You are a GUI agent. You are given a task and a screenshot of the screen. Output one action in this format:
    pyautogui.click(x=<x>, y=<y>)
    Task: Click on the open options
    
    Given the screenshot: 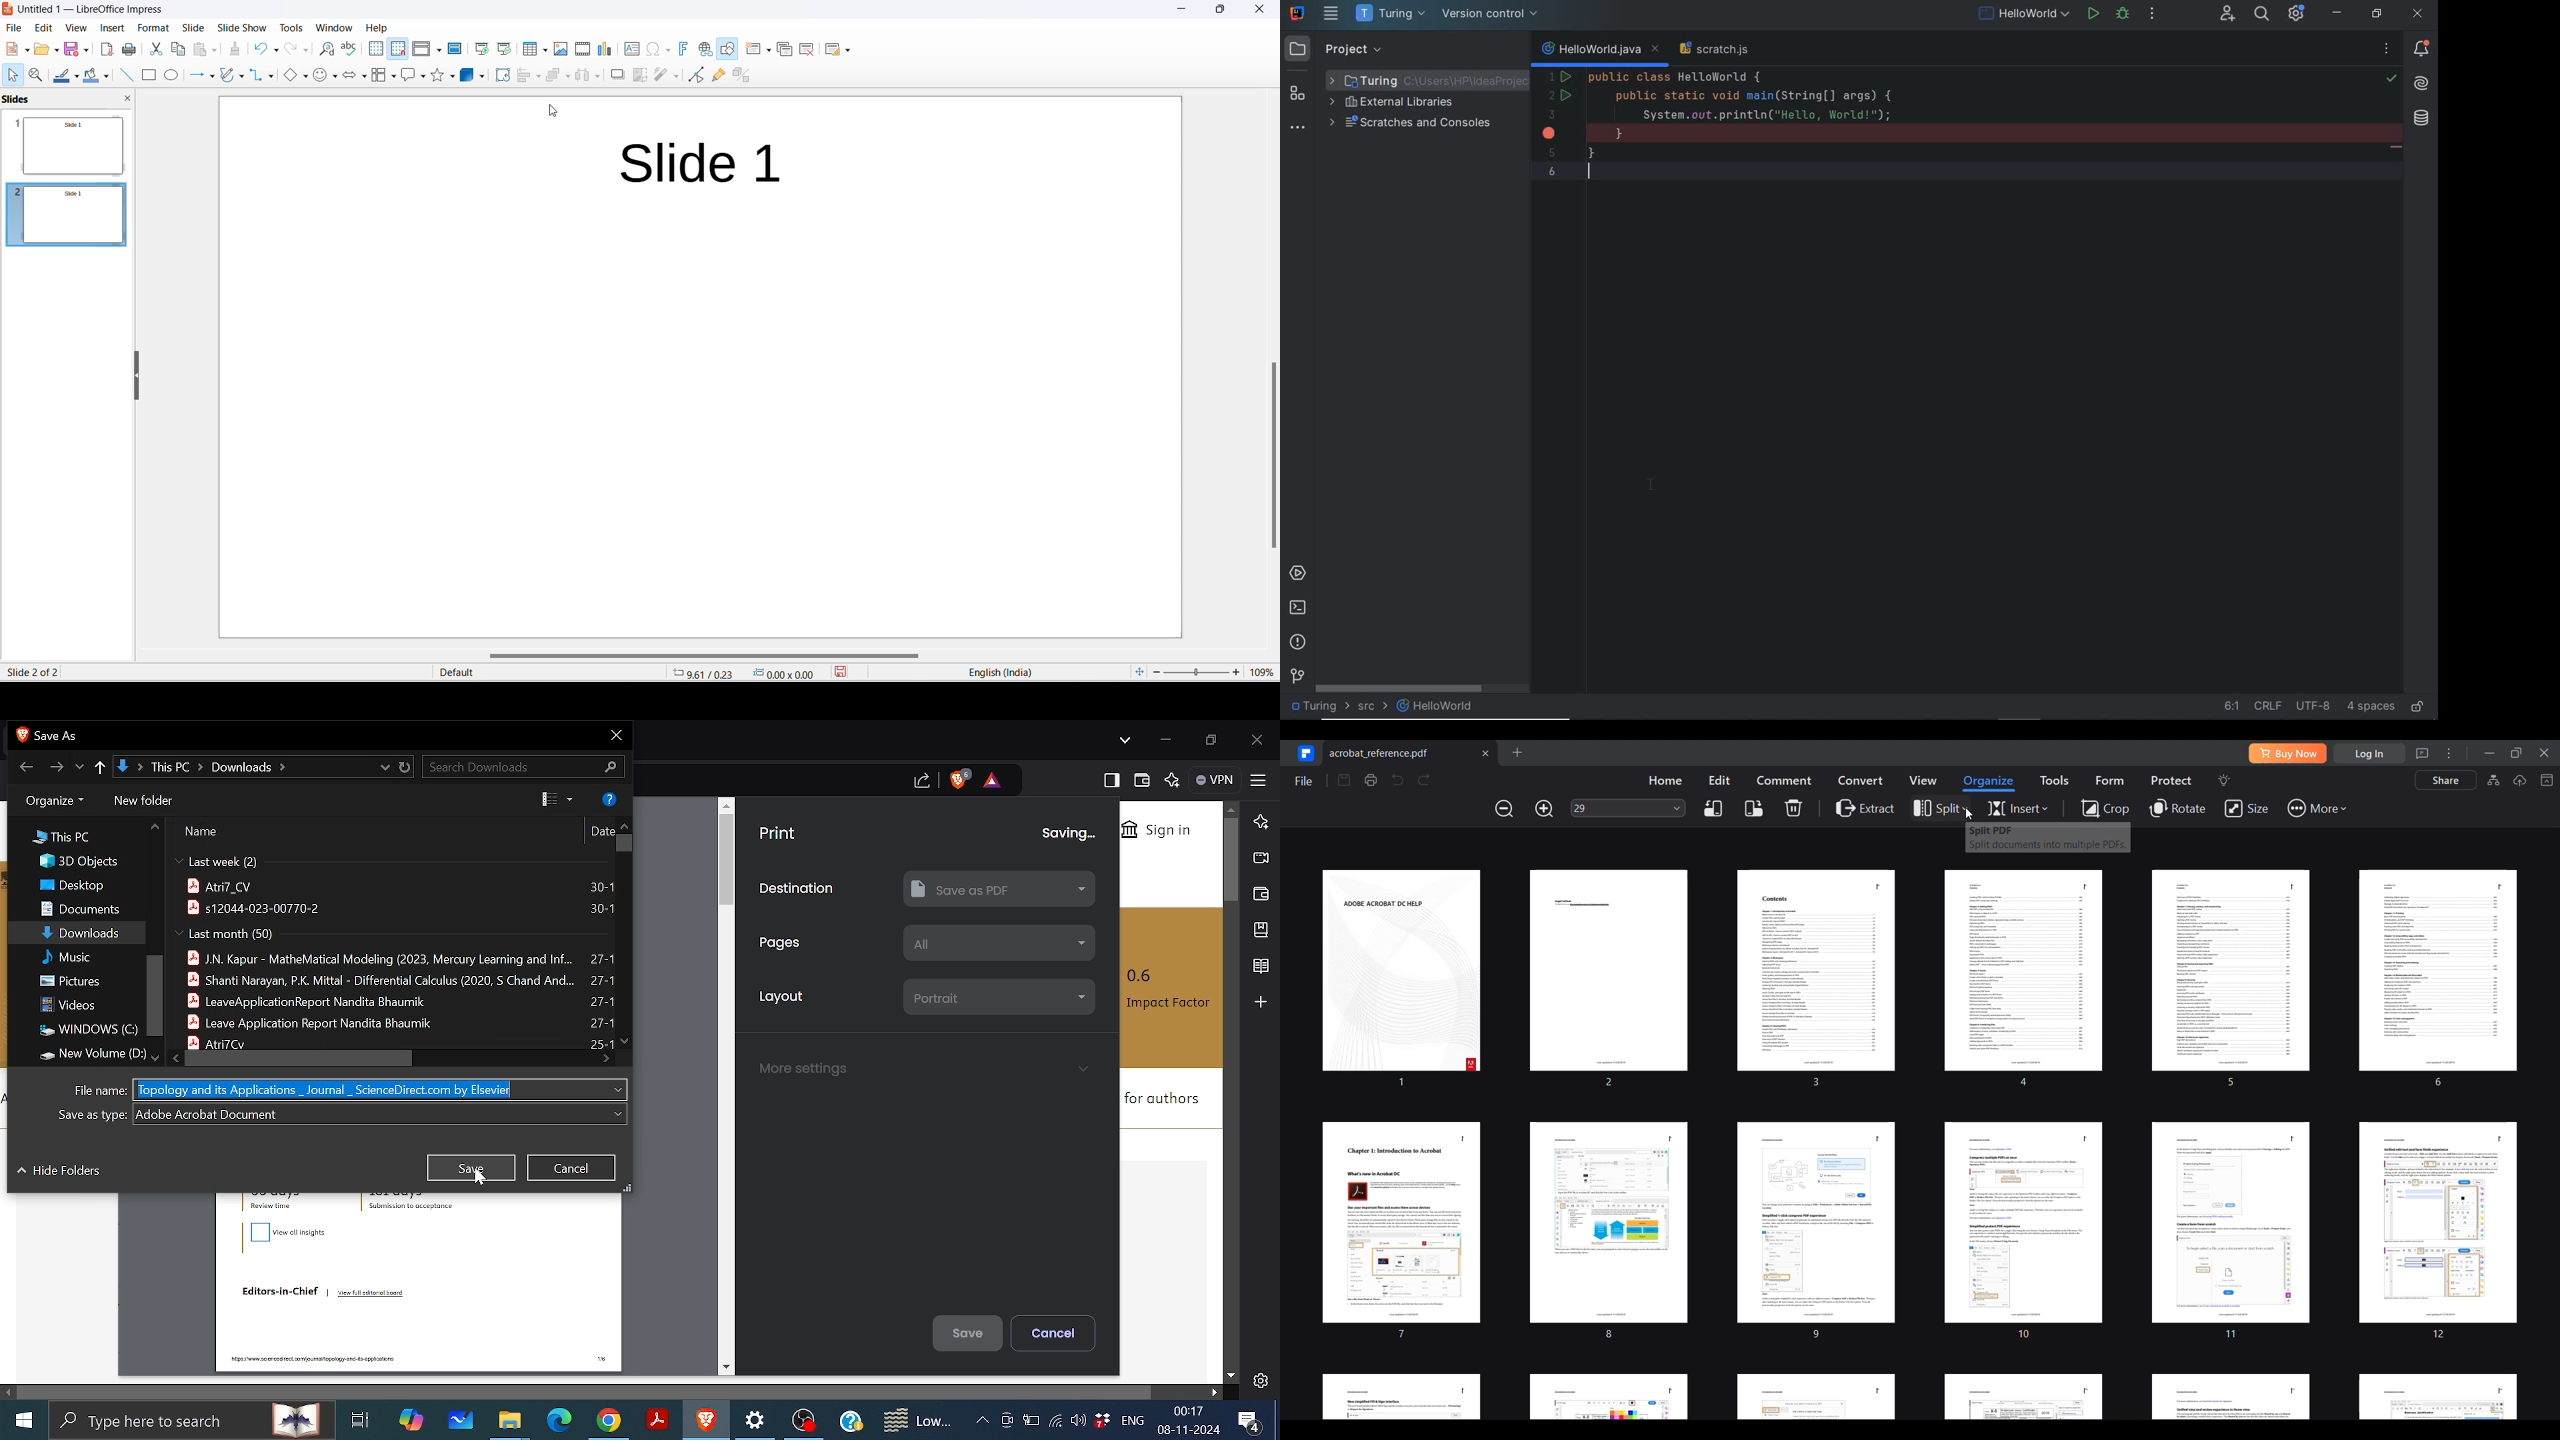 What is the action you would take?
    pyautogui.click(x=47, y=49)
    